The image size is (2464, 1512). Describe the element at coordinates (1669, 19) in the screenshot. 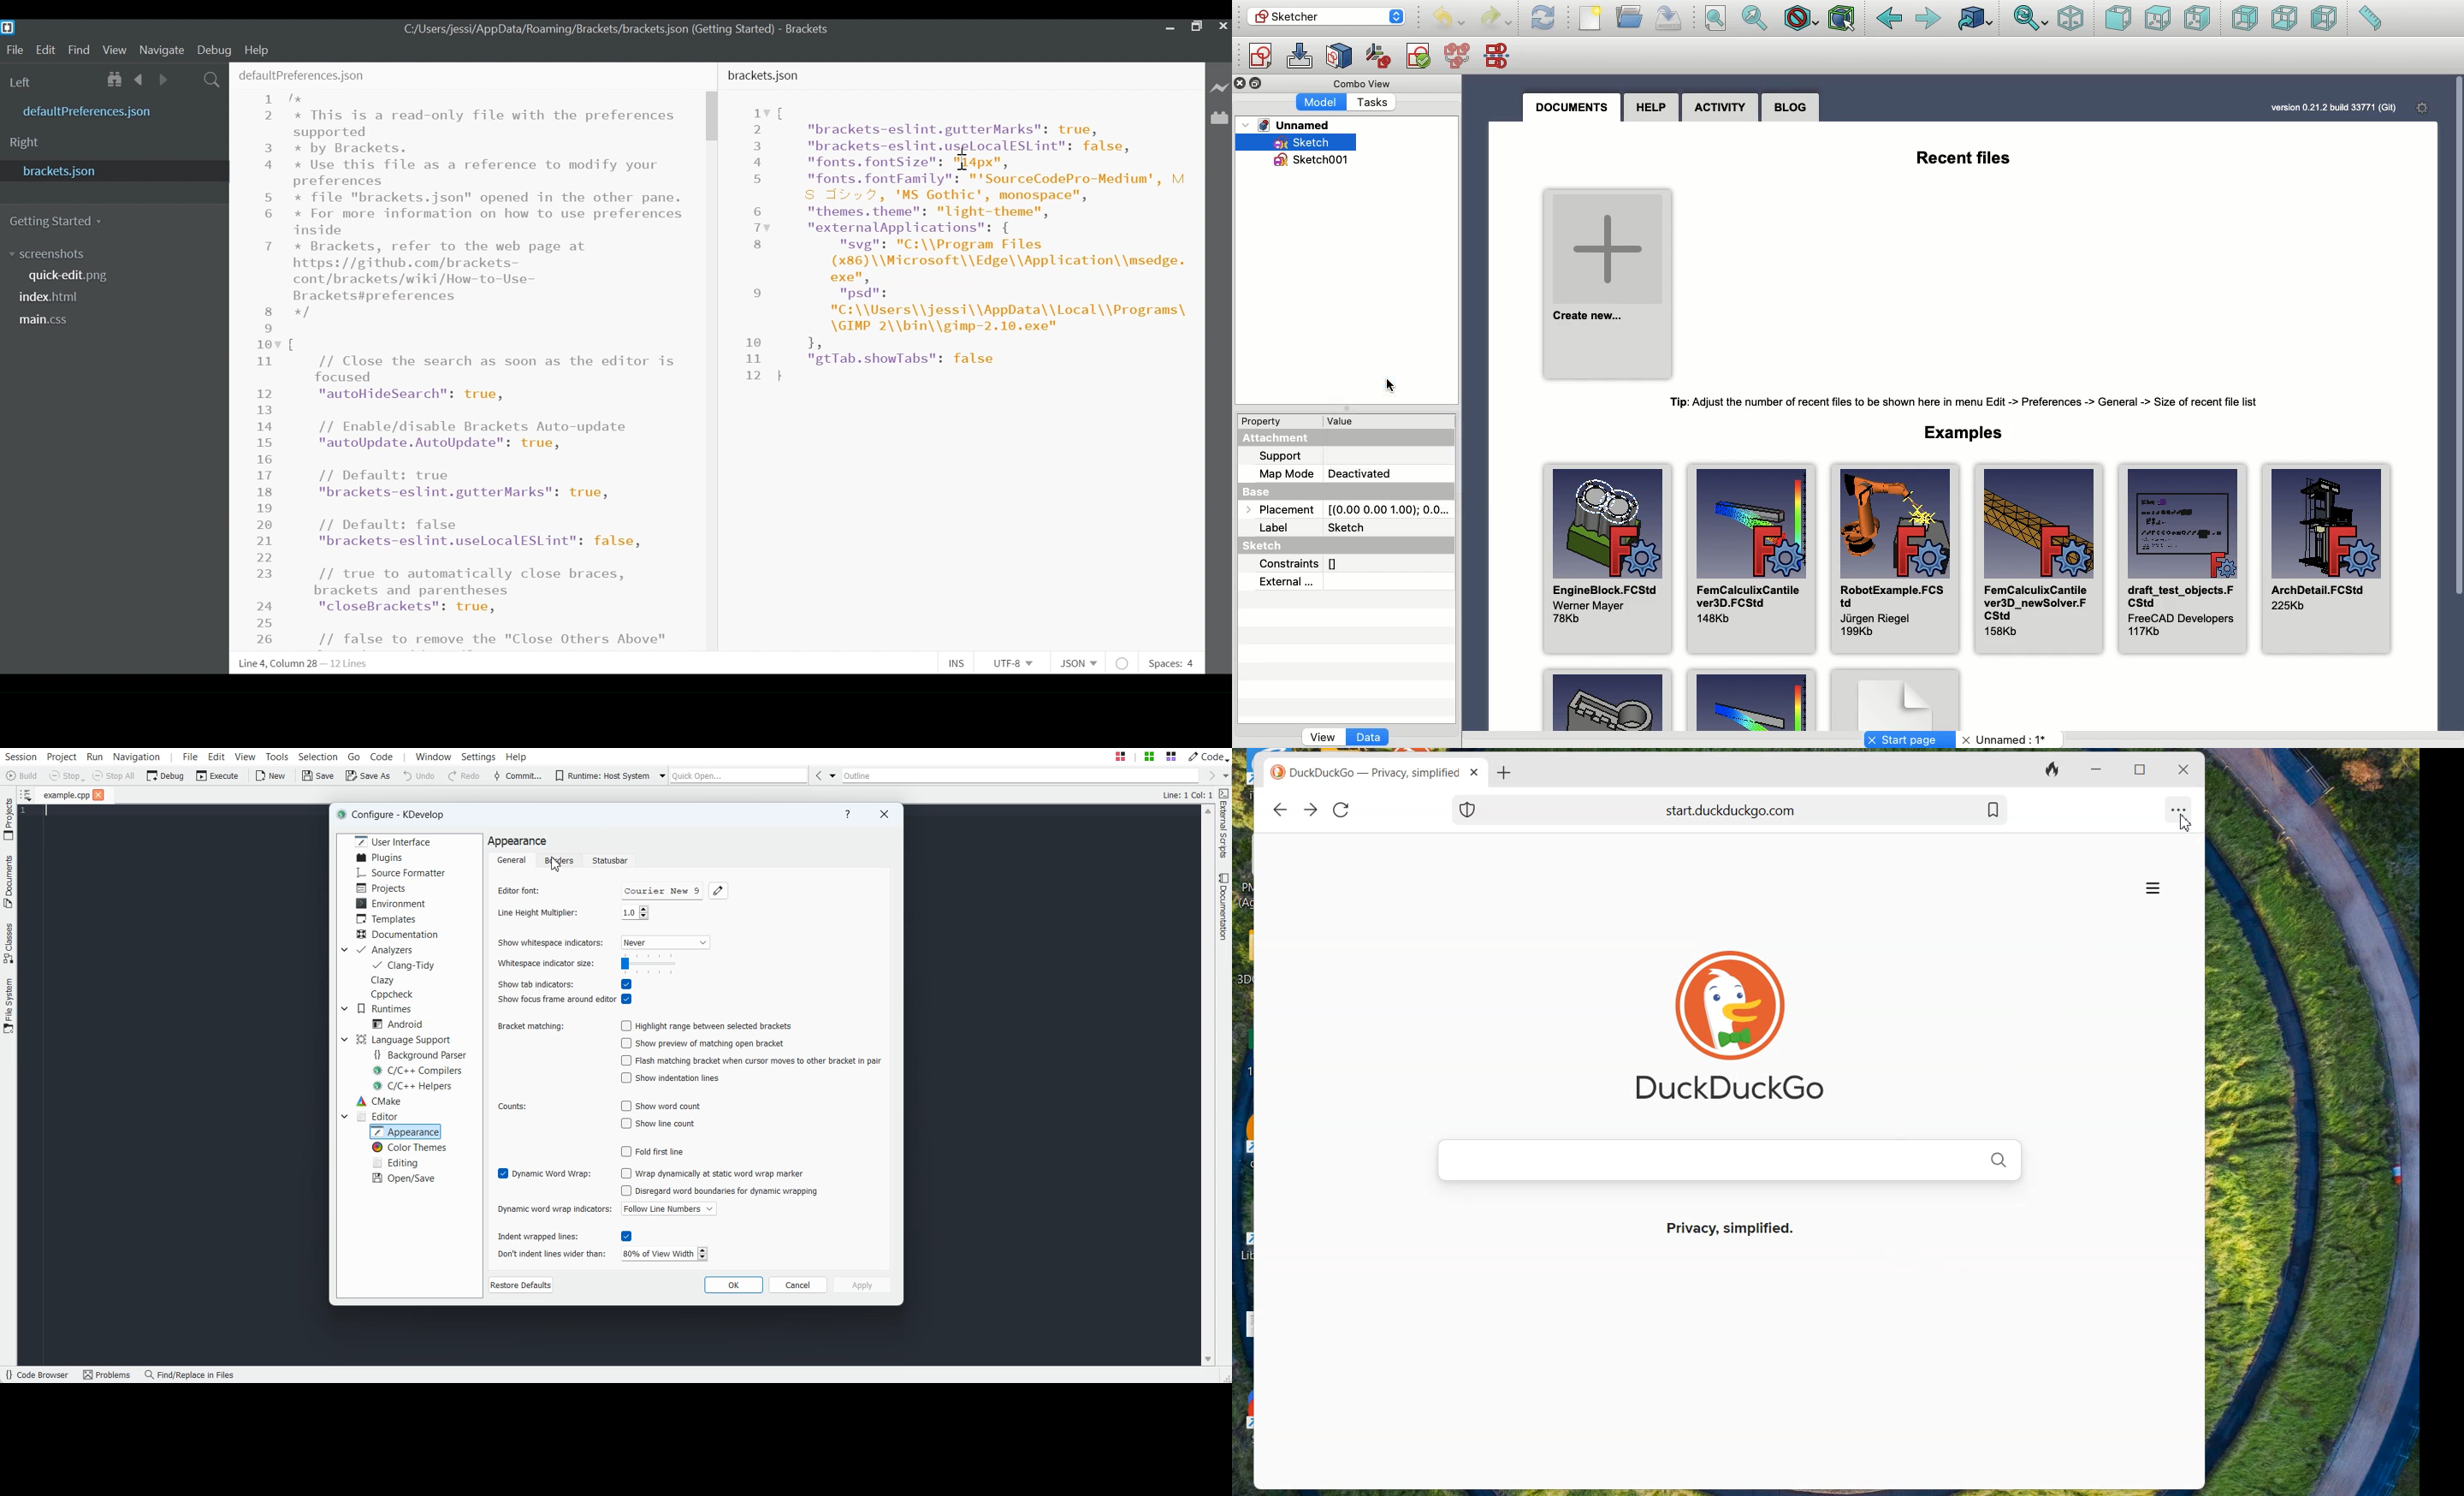

I see `Save` at that location.